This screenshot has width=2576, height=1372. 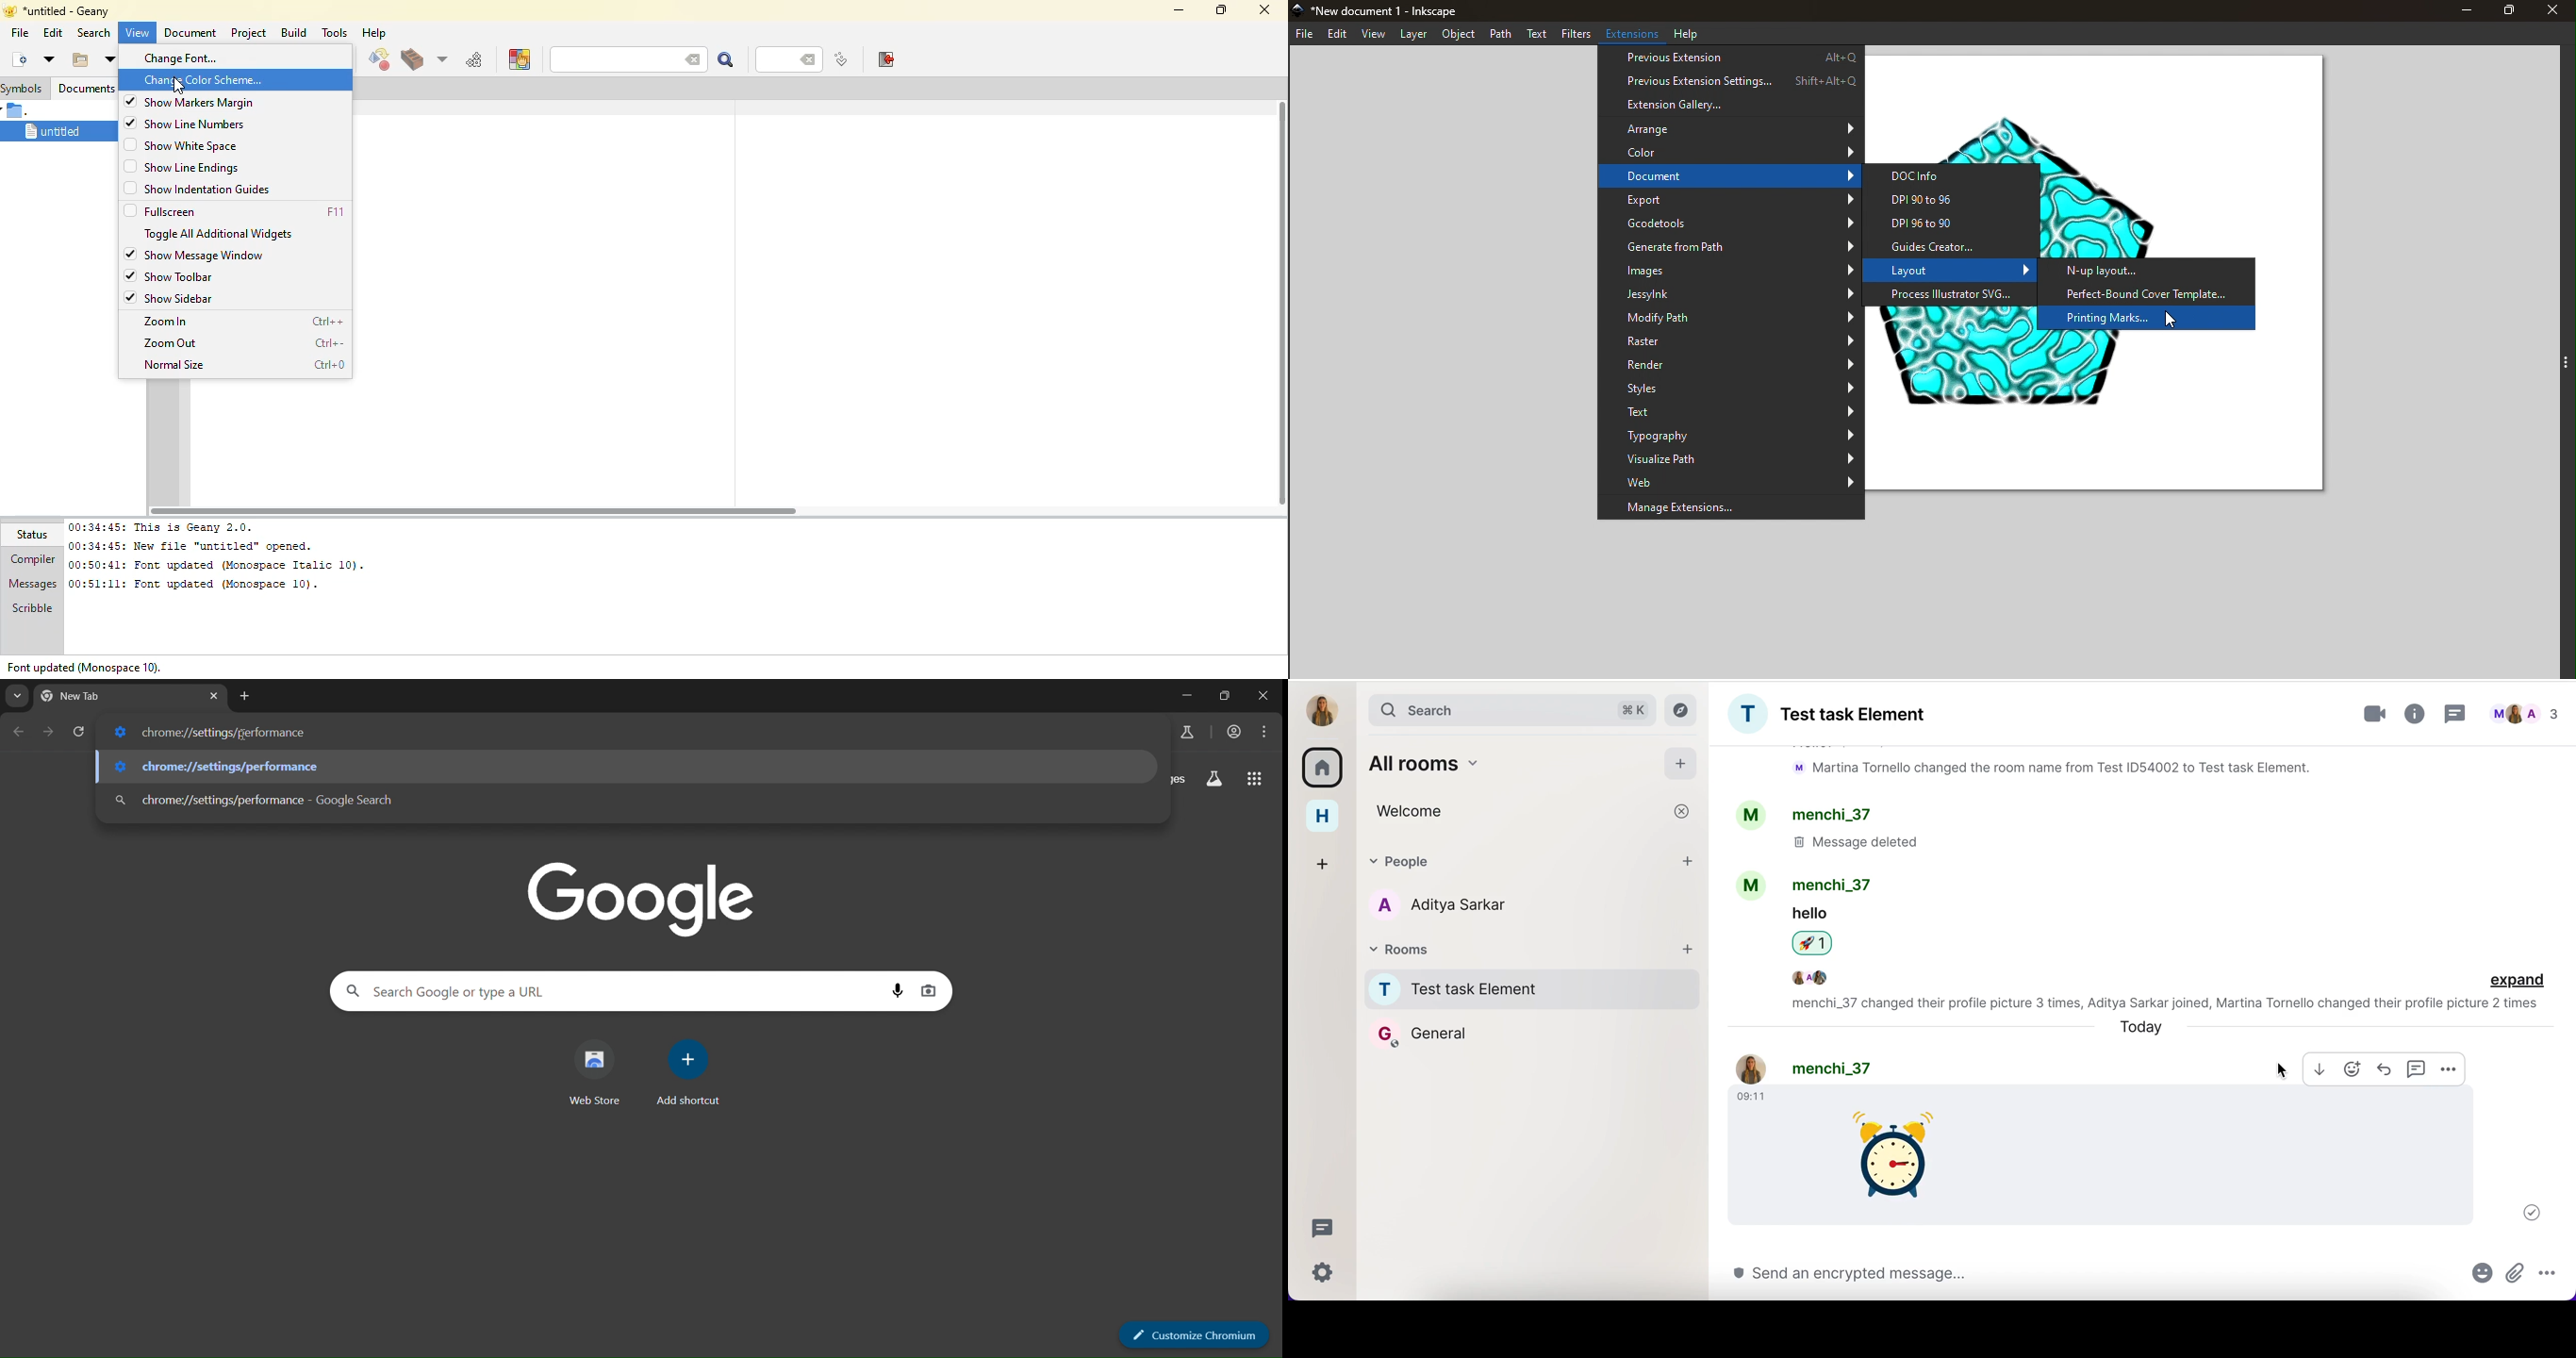 What do you see at coordinates (2319, 1069) in the screenshot?
I see `download` at bounding box center [2319, 1069].